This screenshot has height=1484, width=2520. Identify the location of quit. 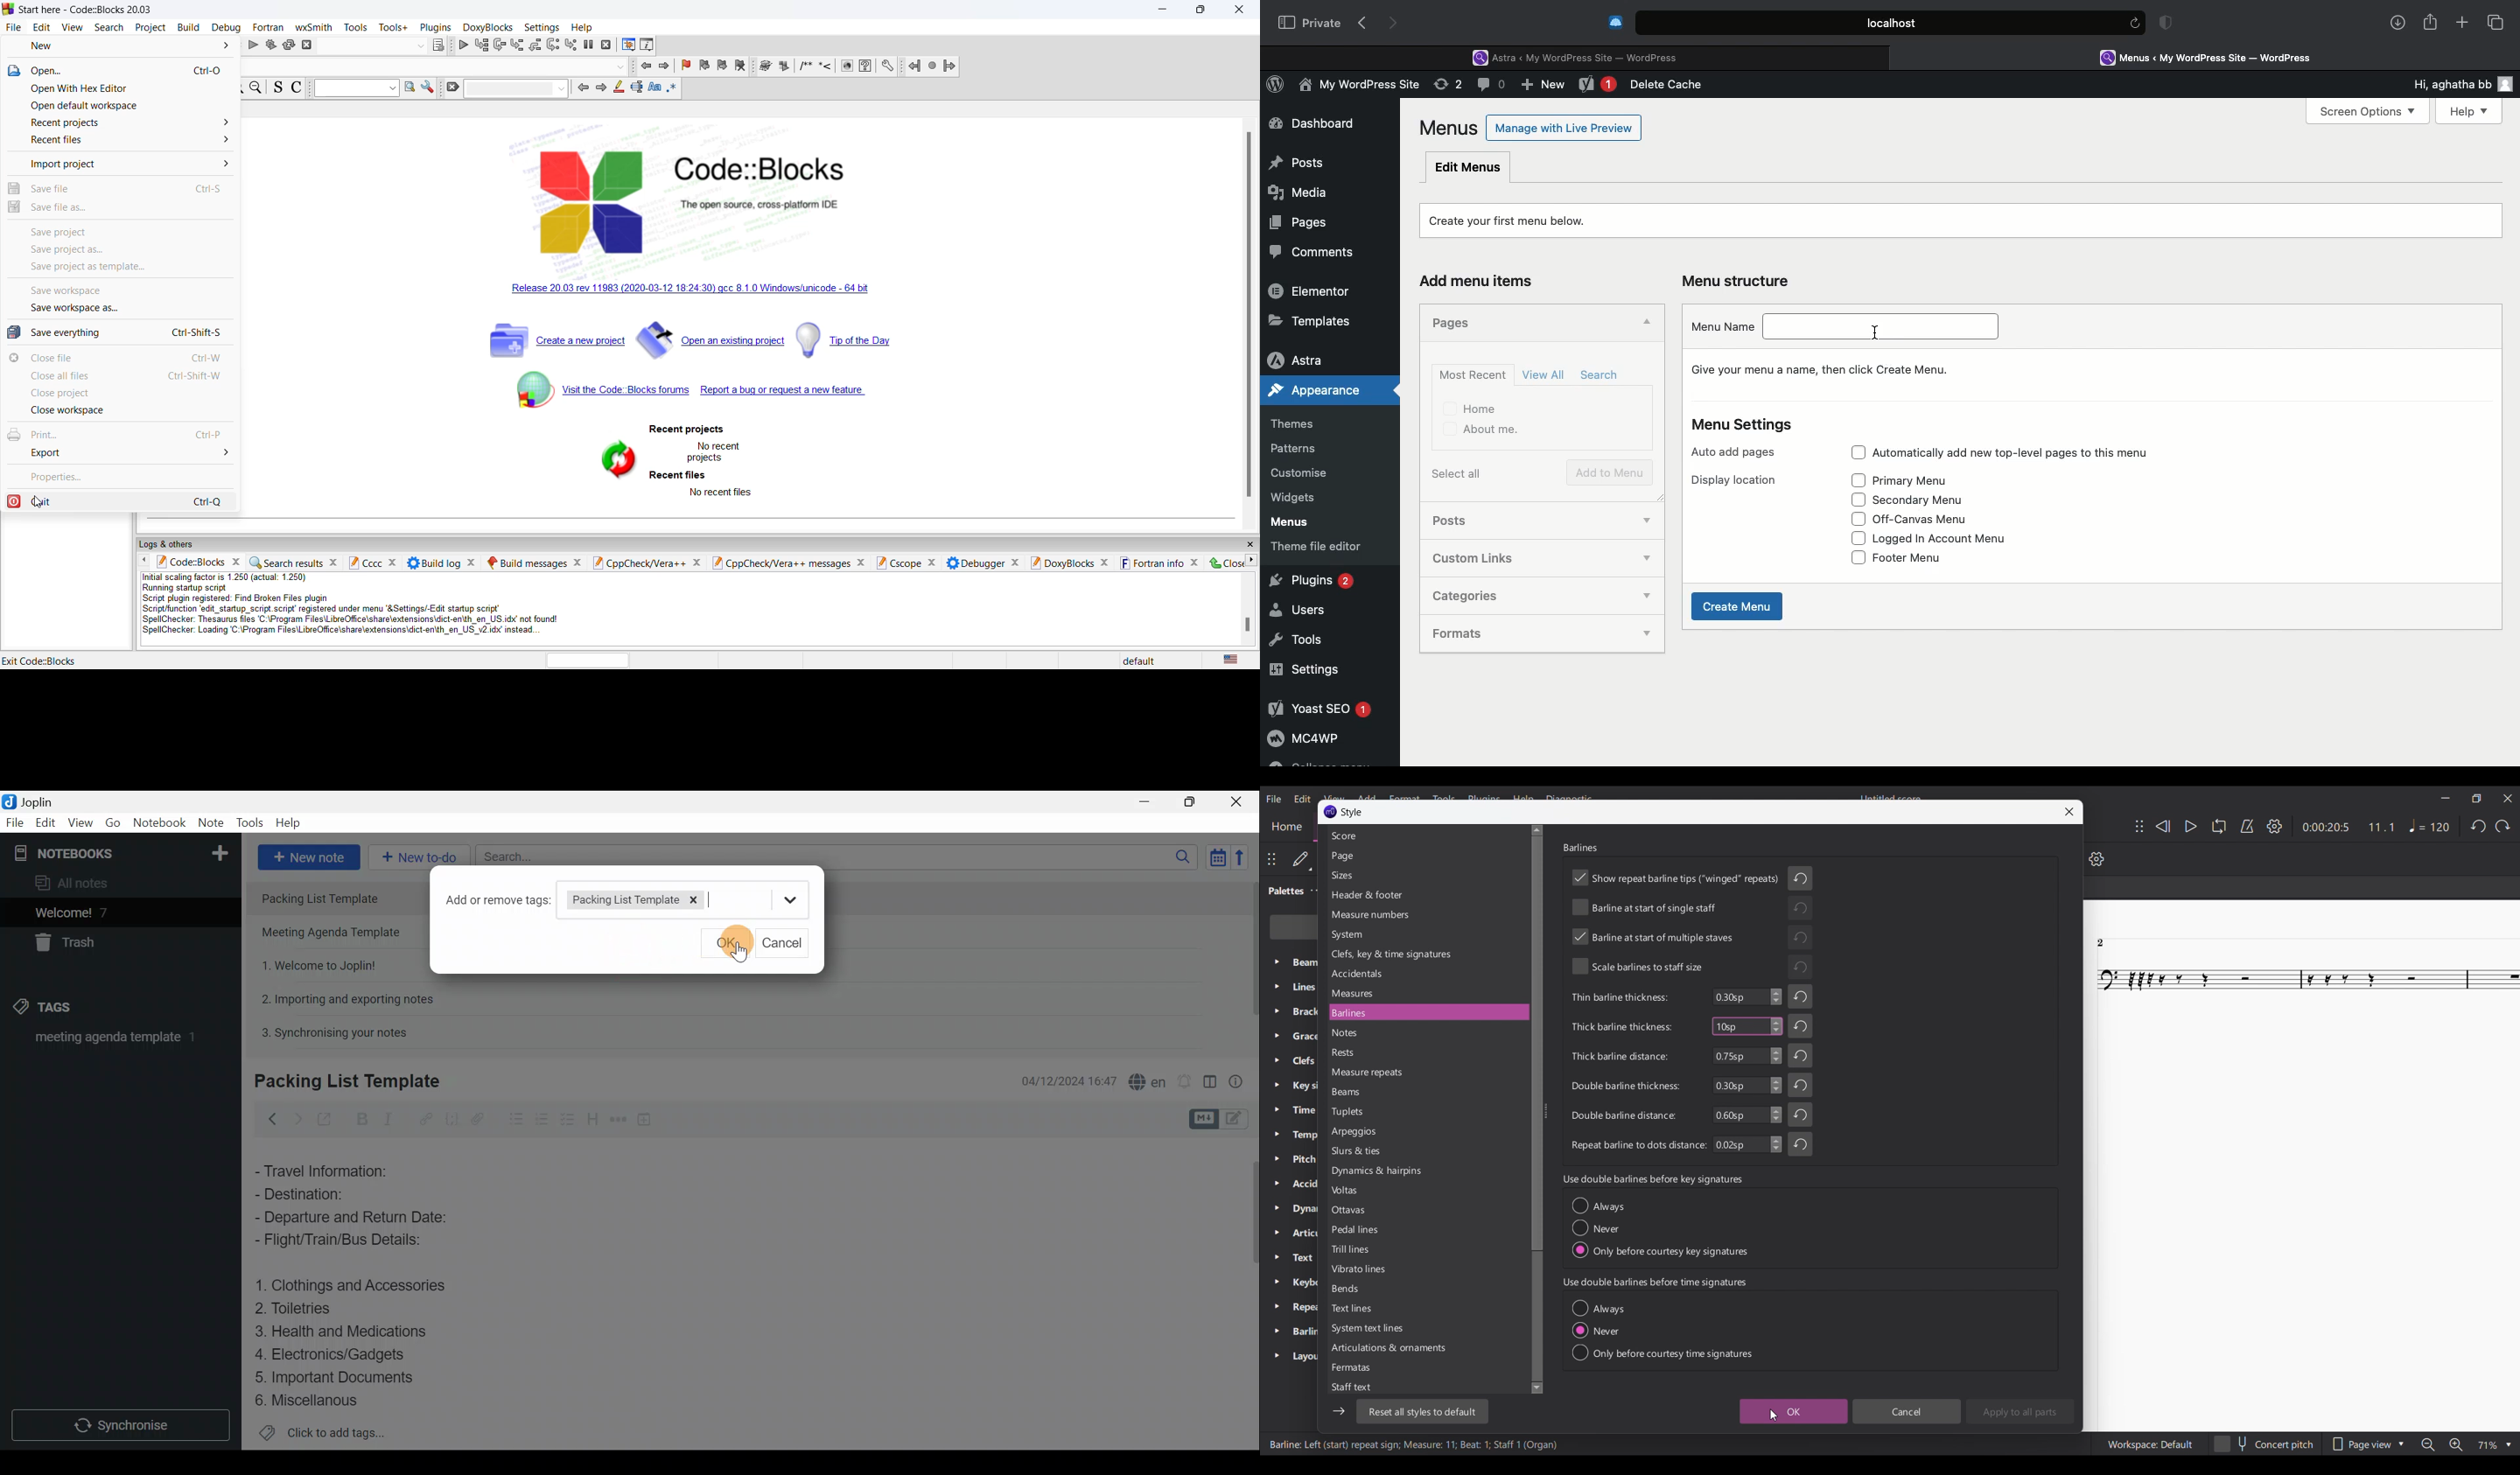
(119, 500).